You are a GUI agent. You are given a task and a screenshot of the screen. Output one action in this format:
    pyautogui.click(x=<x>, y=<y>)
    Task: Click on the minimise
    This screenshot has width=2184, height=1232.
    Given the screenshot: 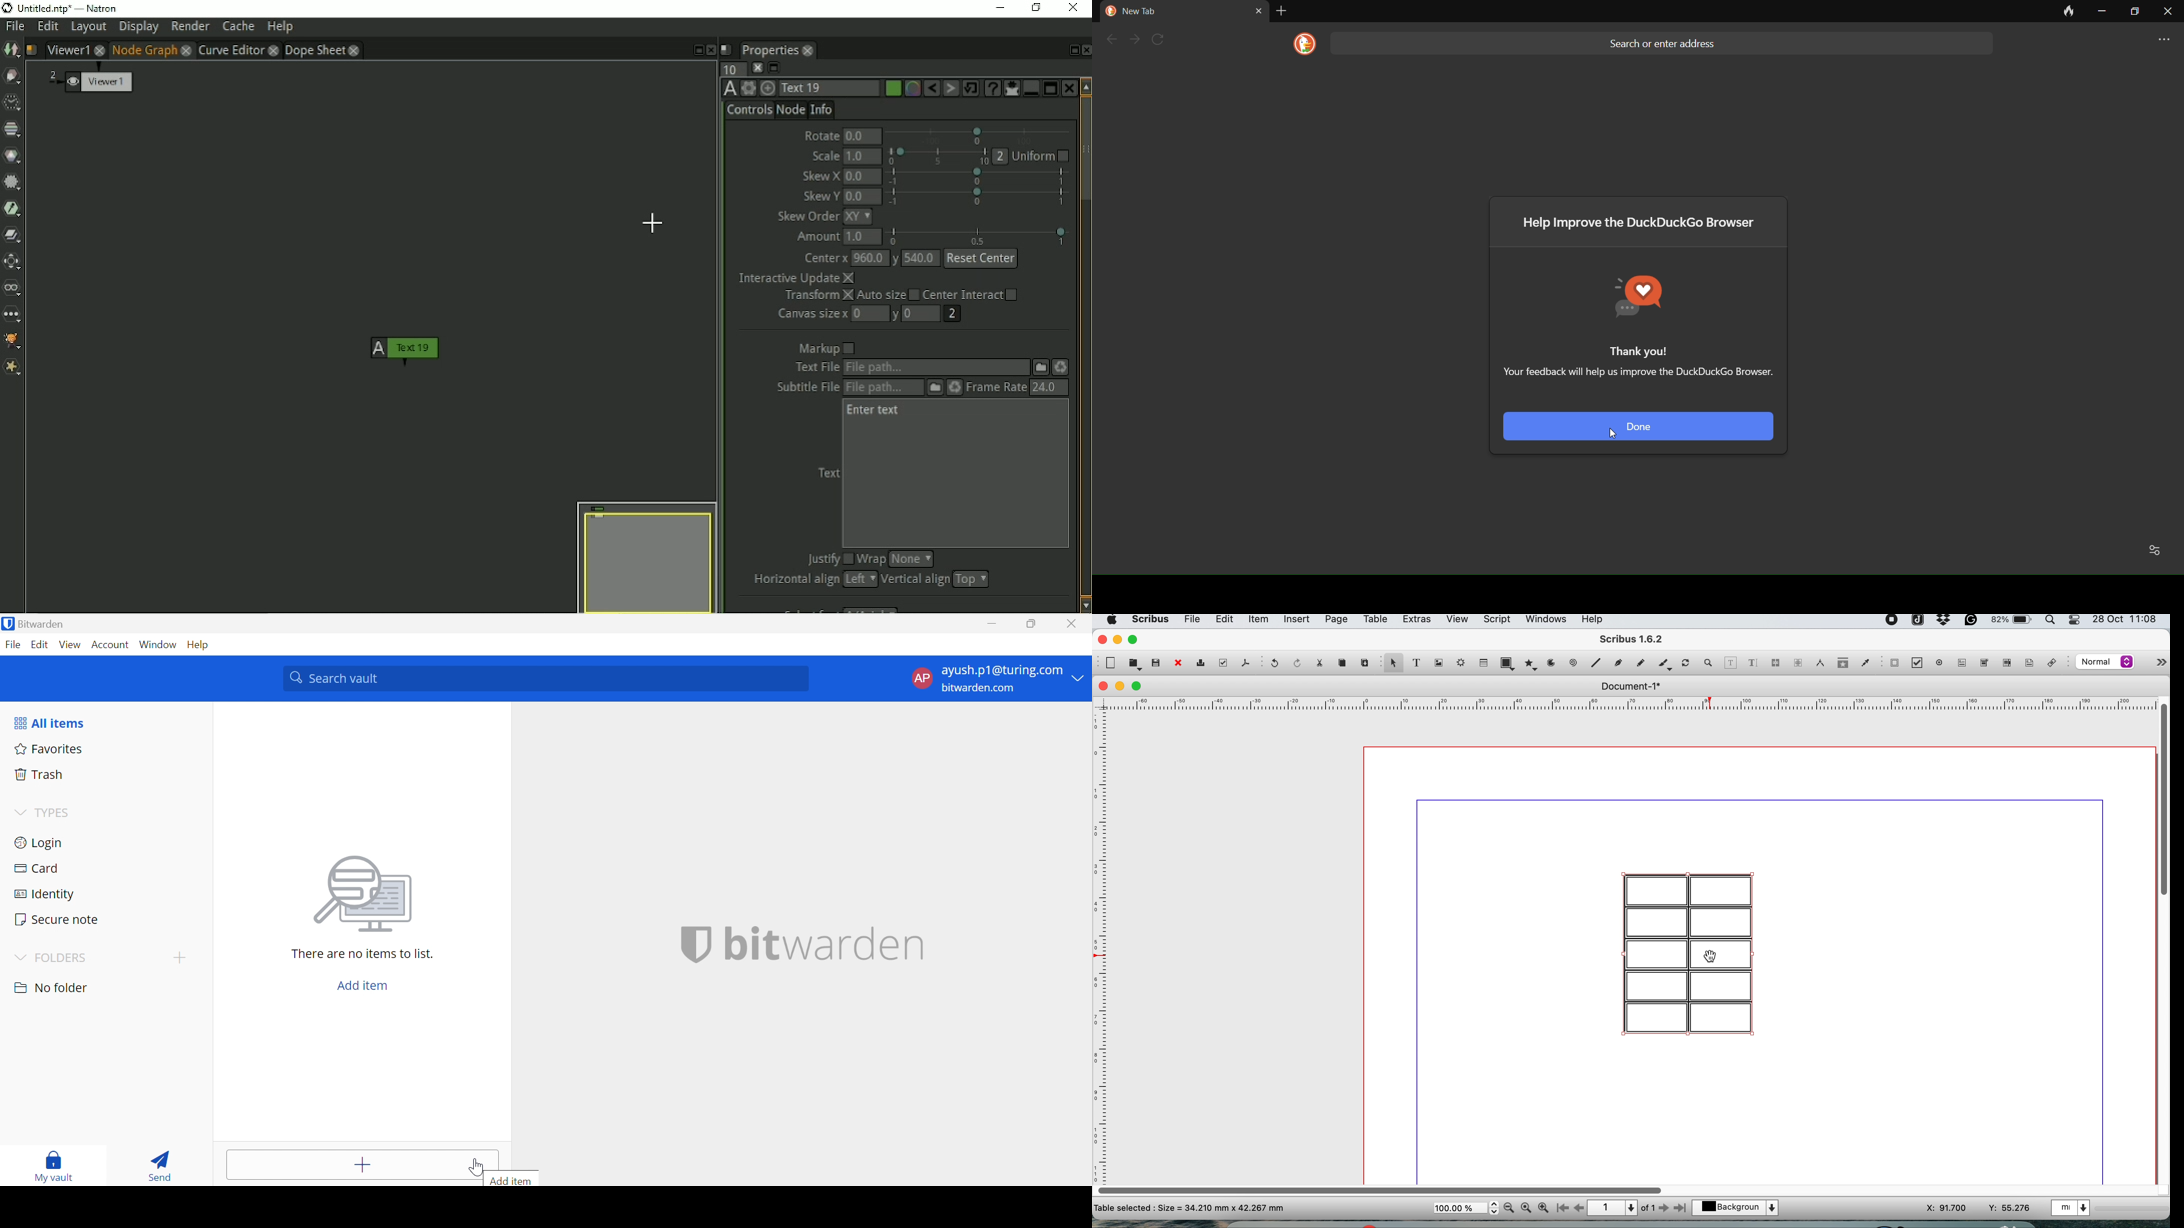 What is the action you would take?
    pyautogui.click(x=1117, y=639)
    